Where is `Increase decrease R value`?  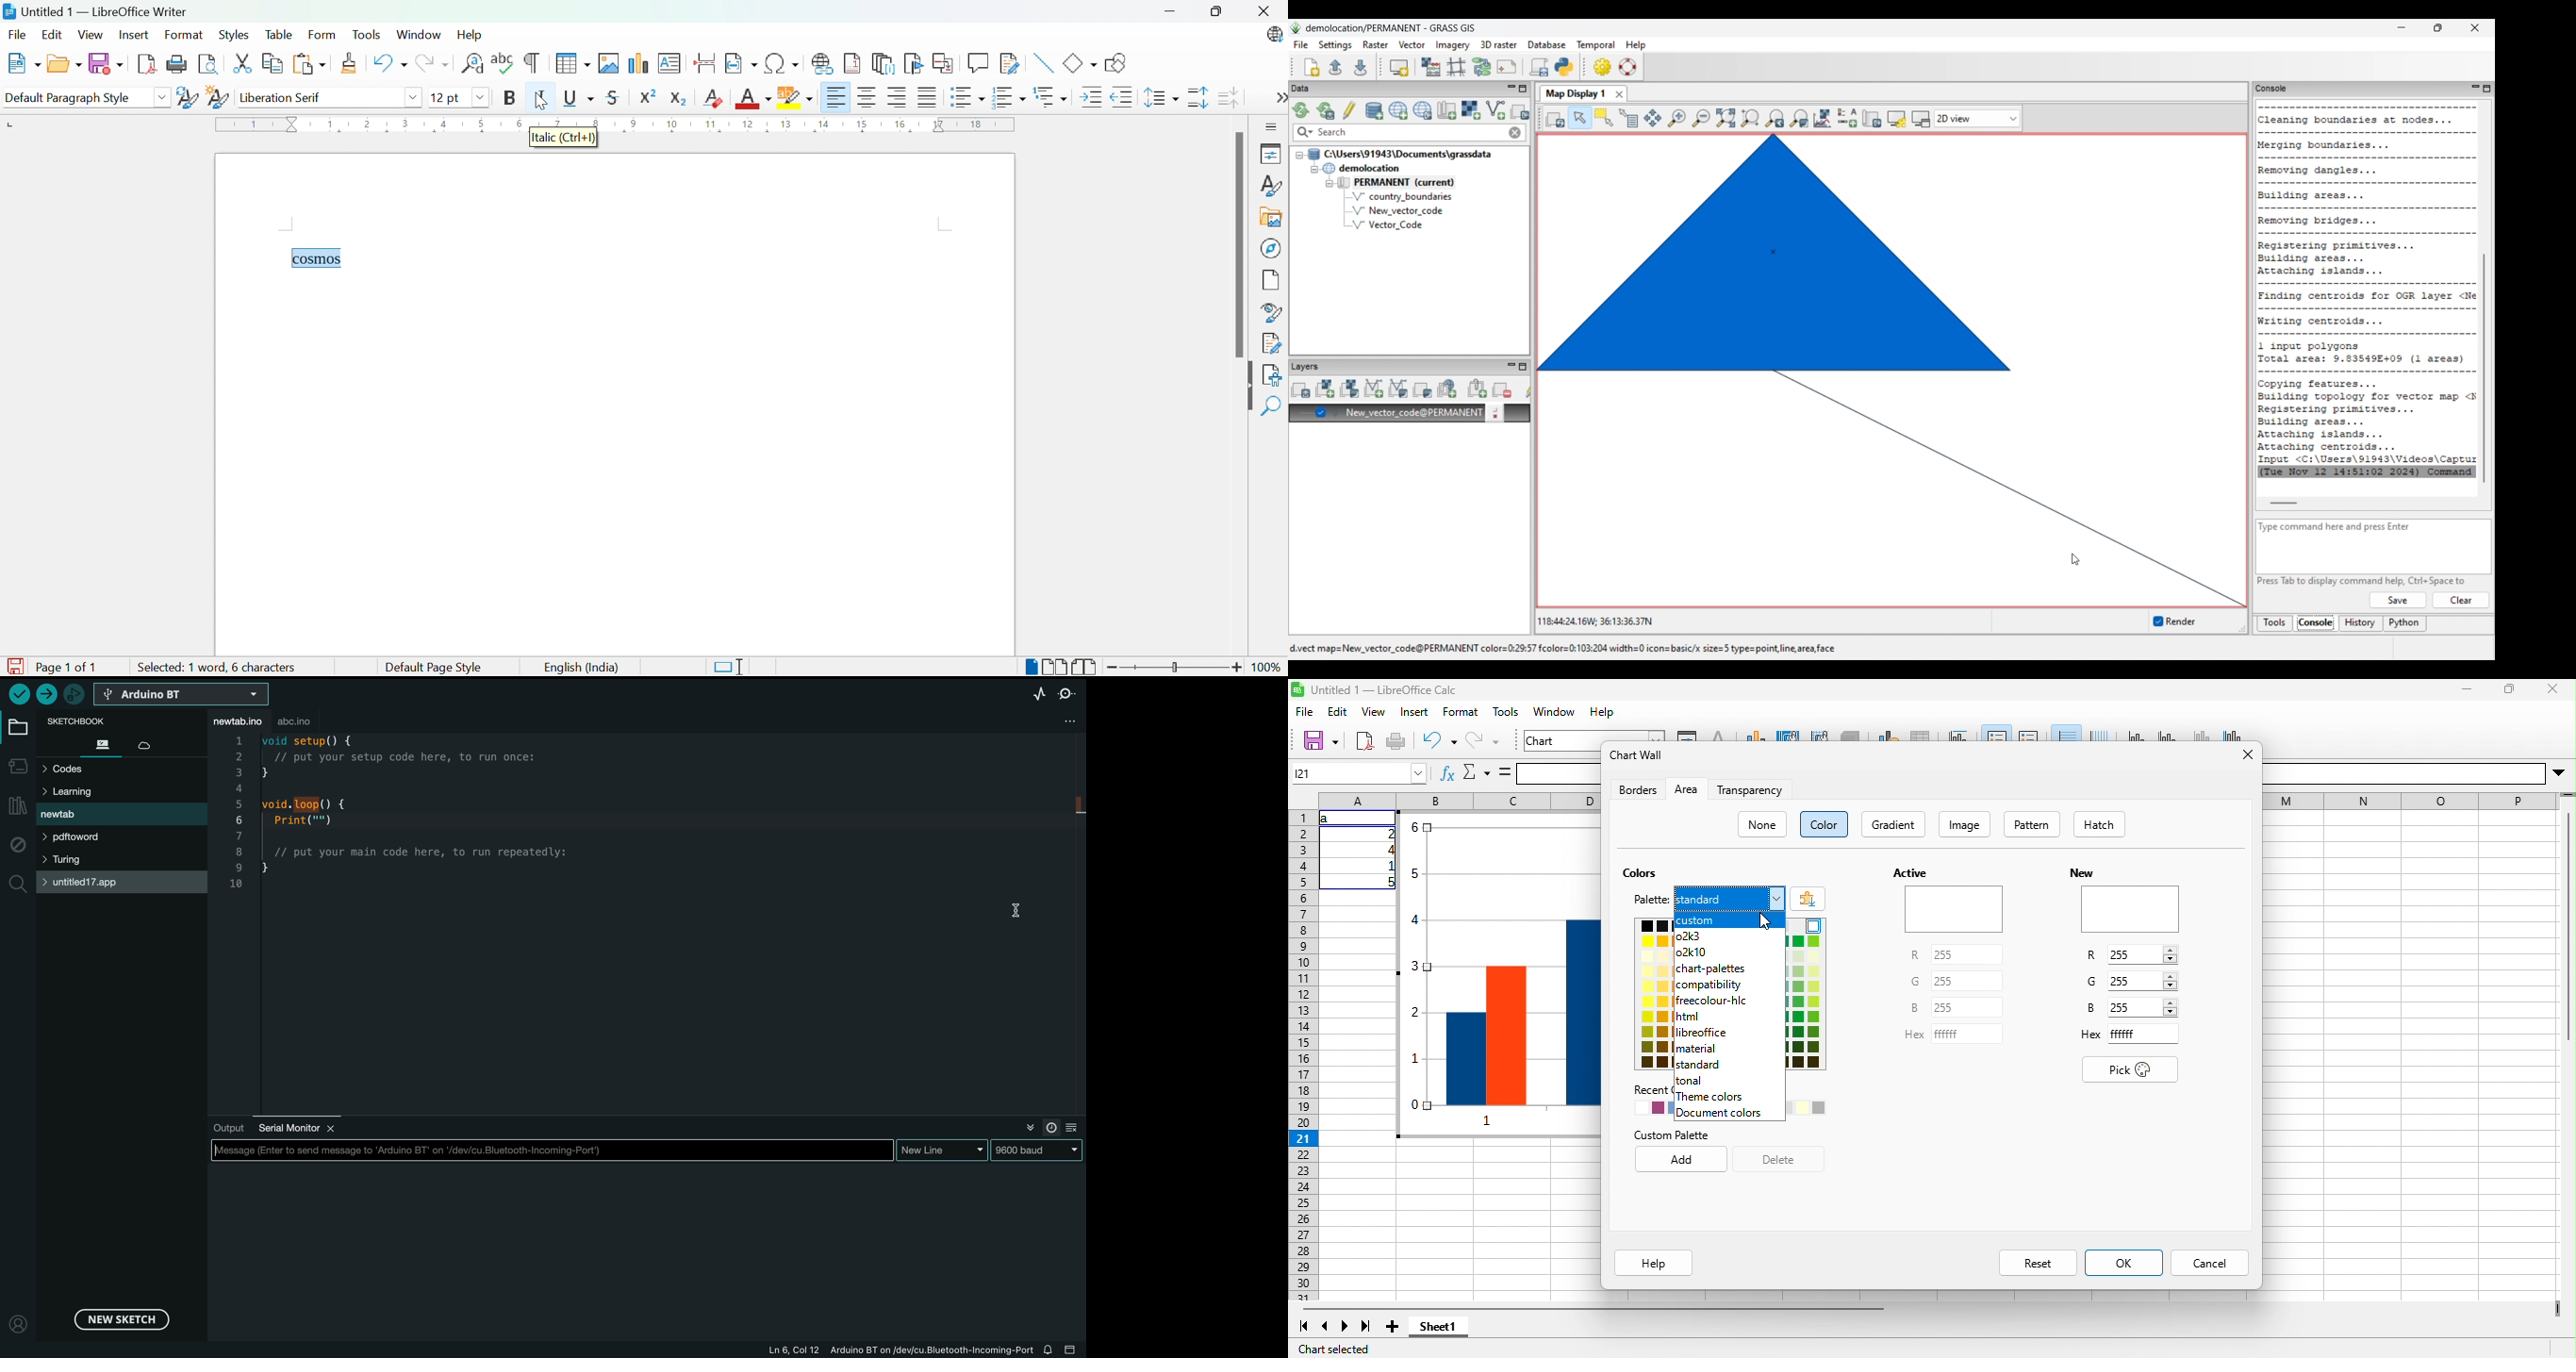 Increase decrease R value is located at coordinates (2171, 954).